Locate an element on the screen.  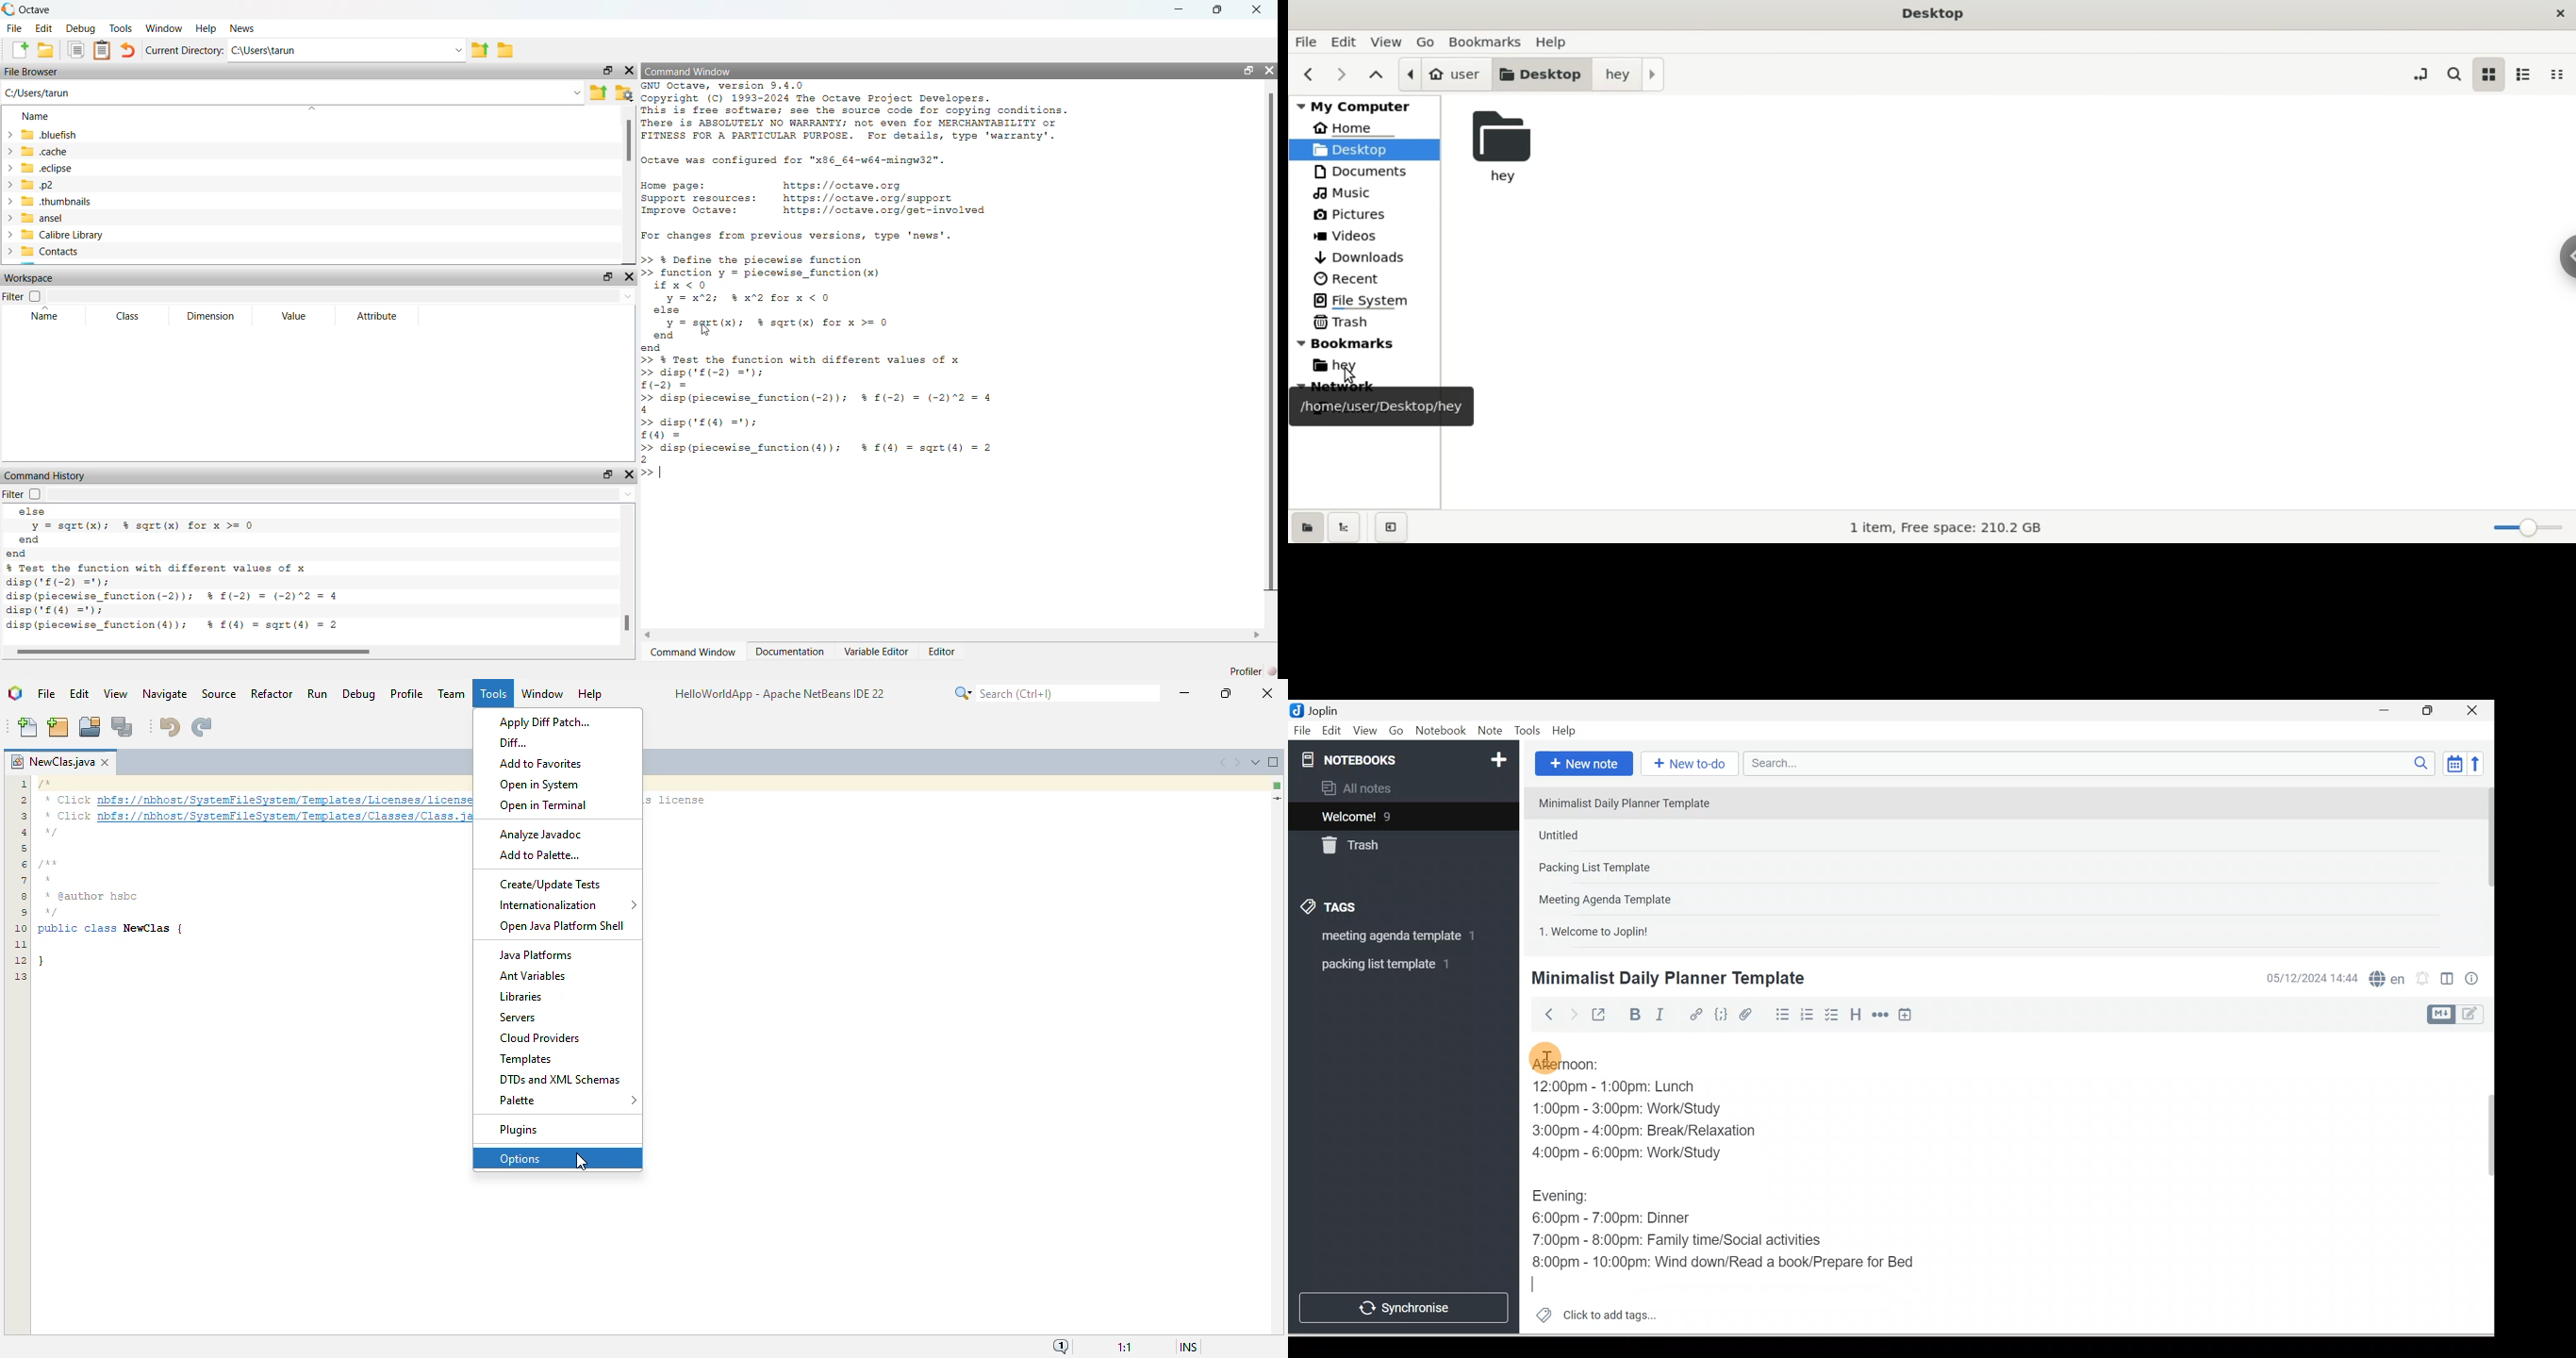
Code is located at coordinates (1721, 1015).